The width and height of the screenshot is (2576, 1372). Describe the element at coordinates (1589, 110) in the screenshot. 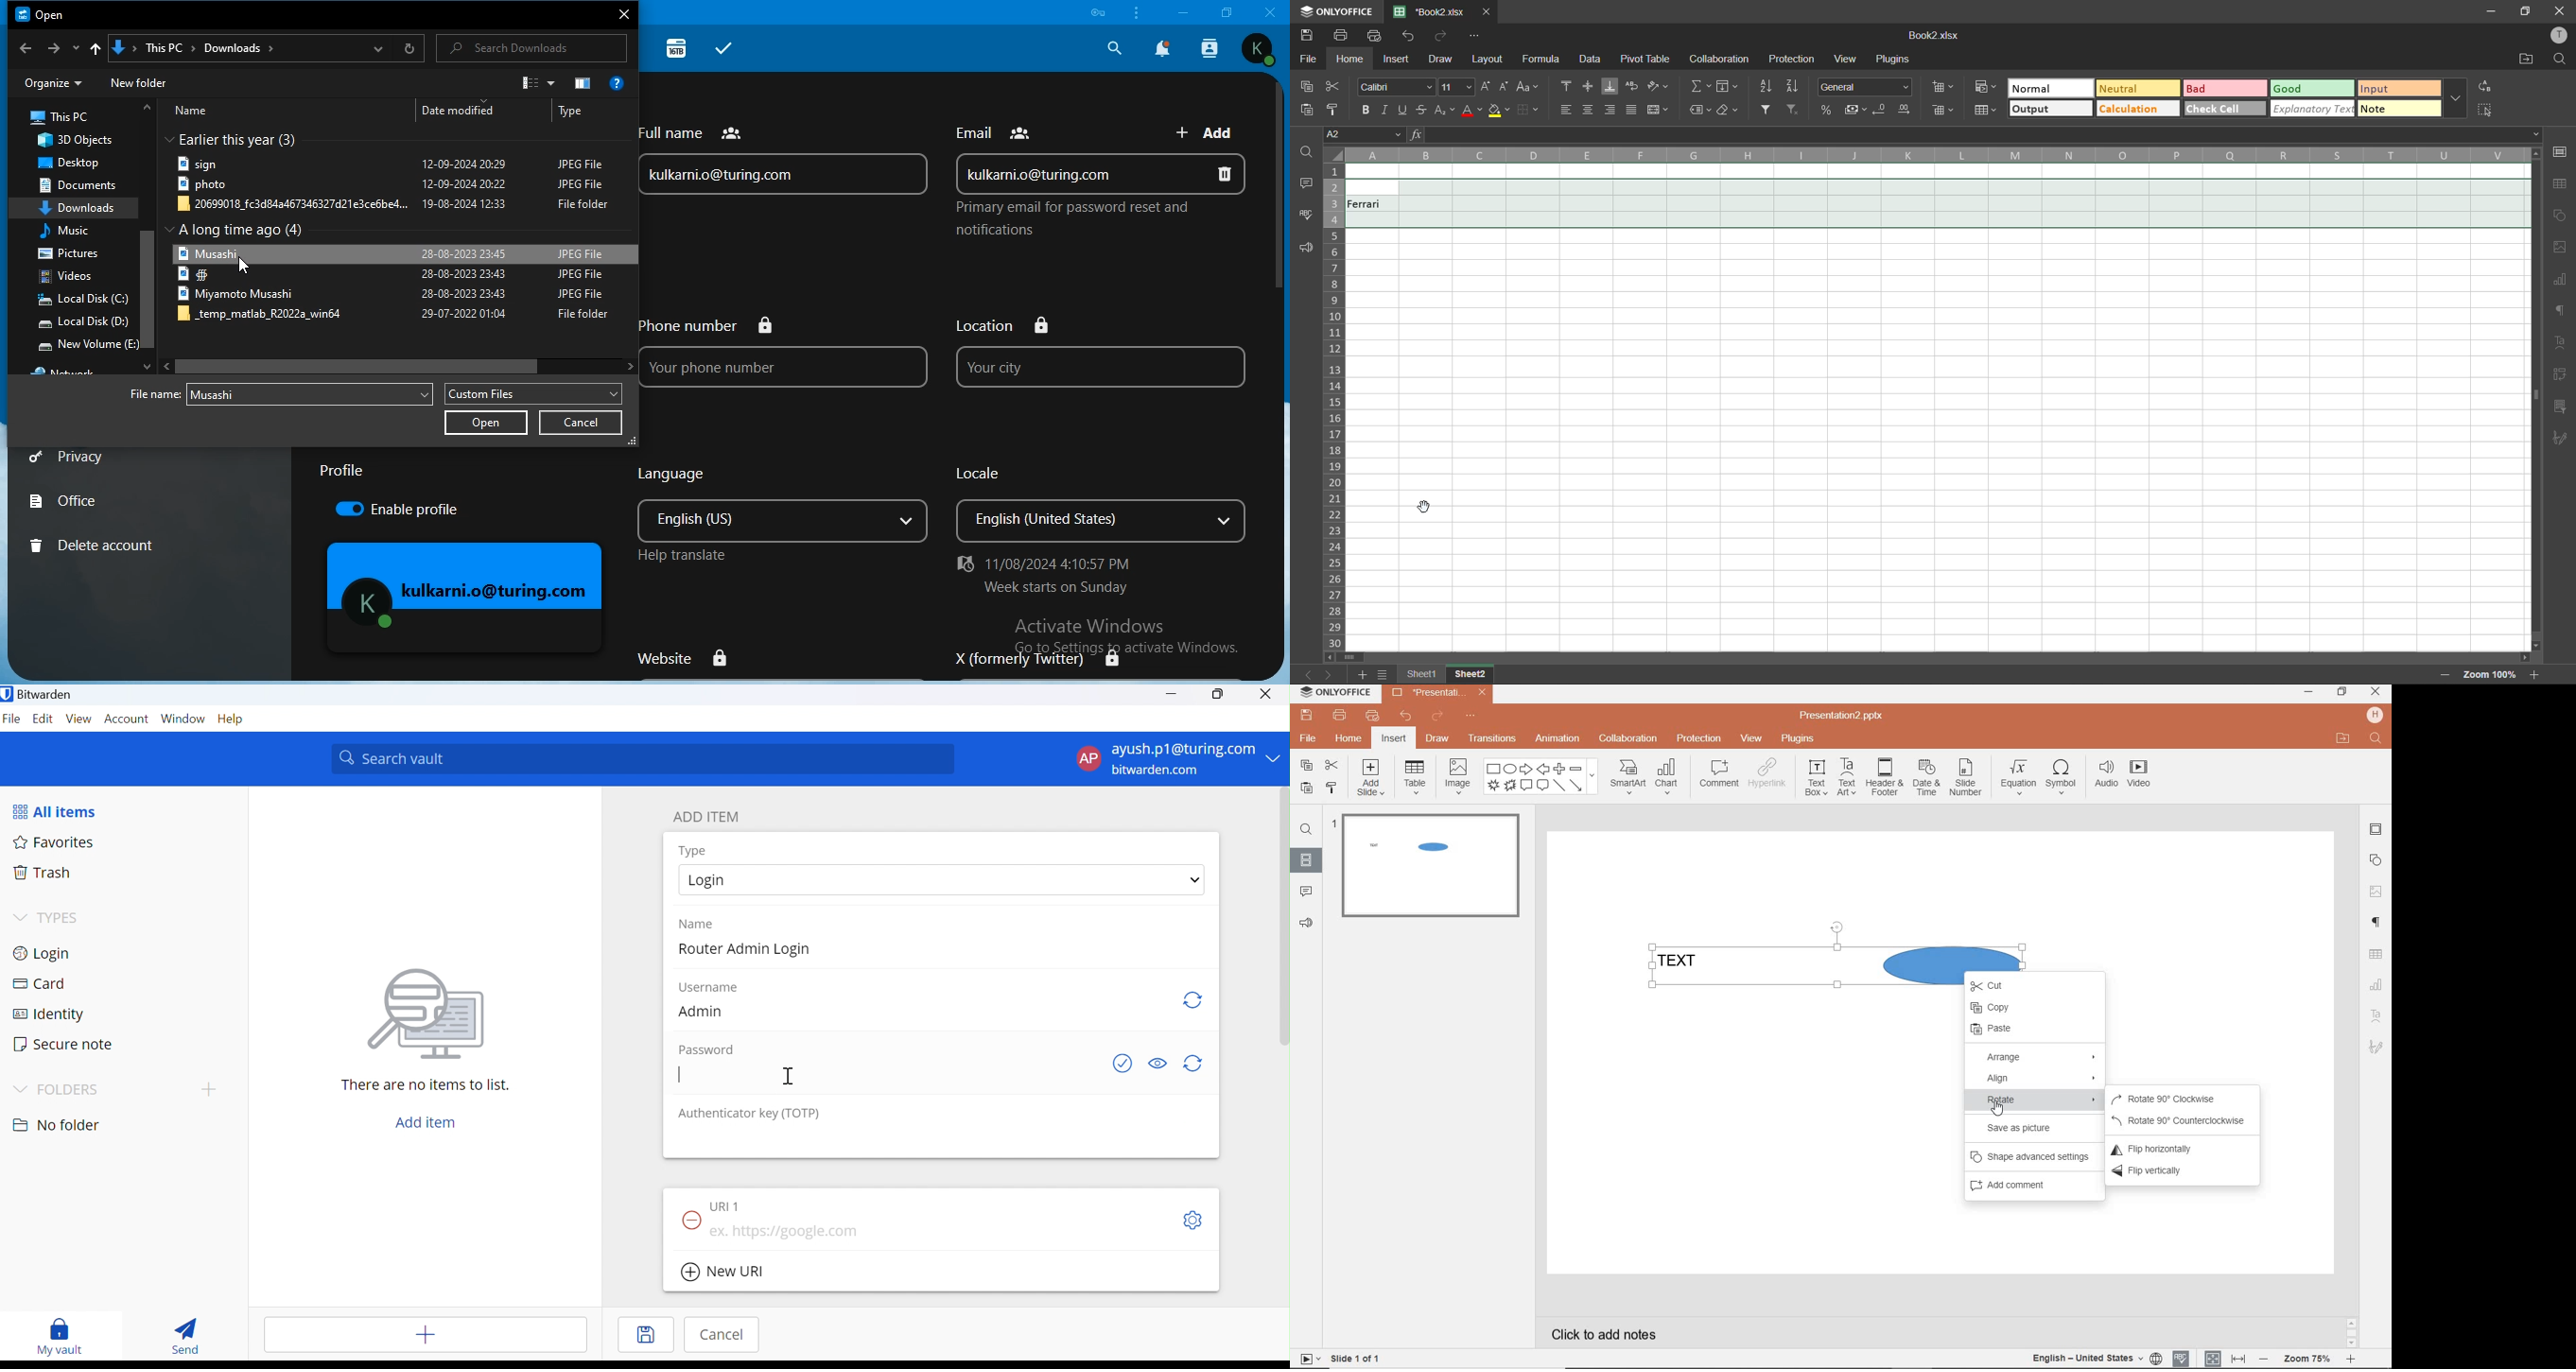

I see `align center` at that location.